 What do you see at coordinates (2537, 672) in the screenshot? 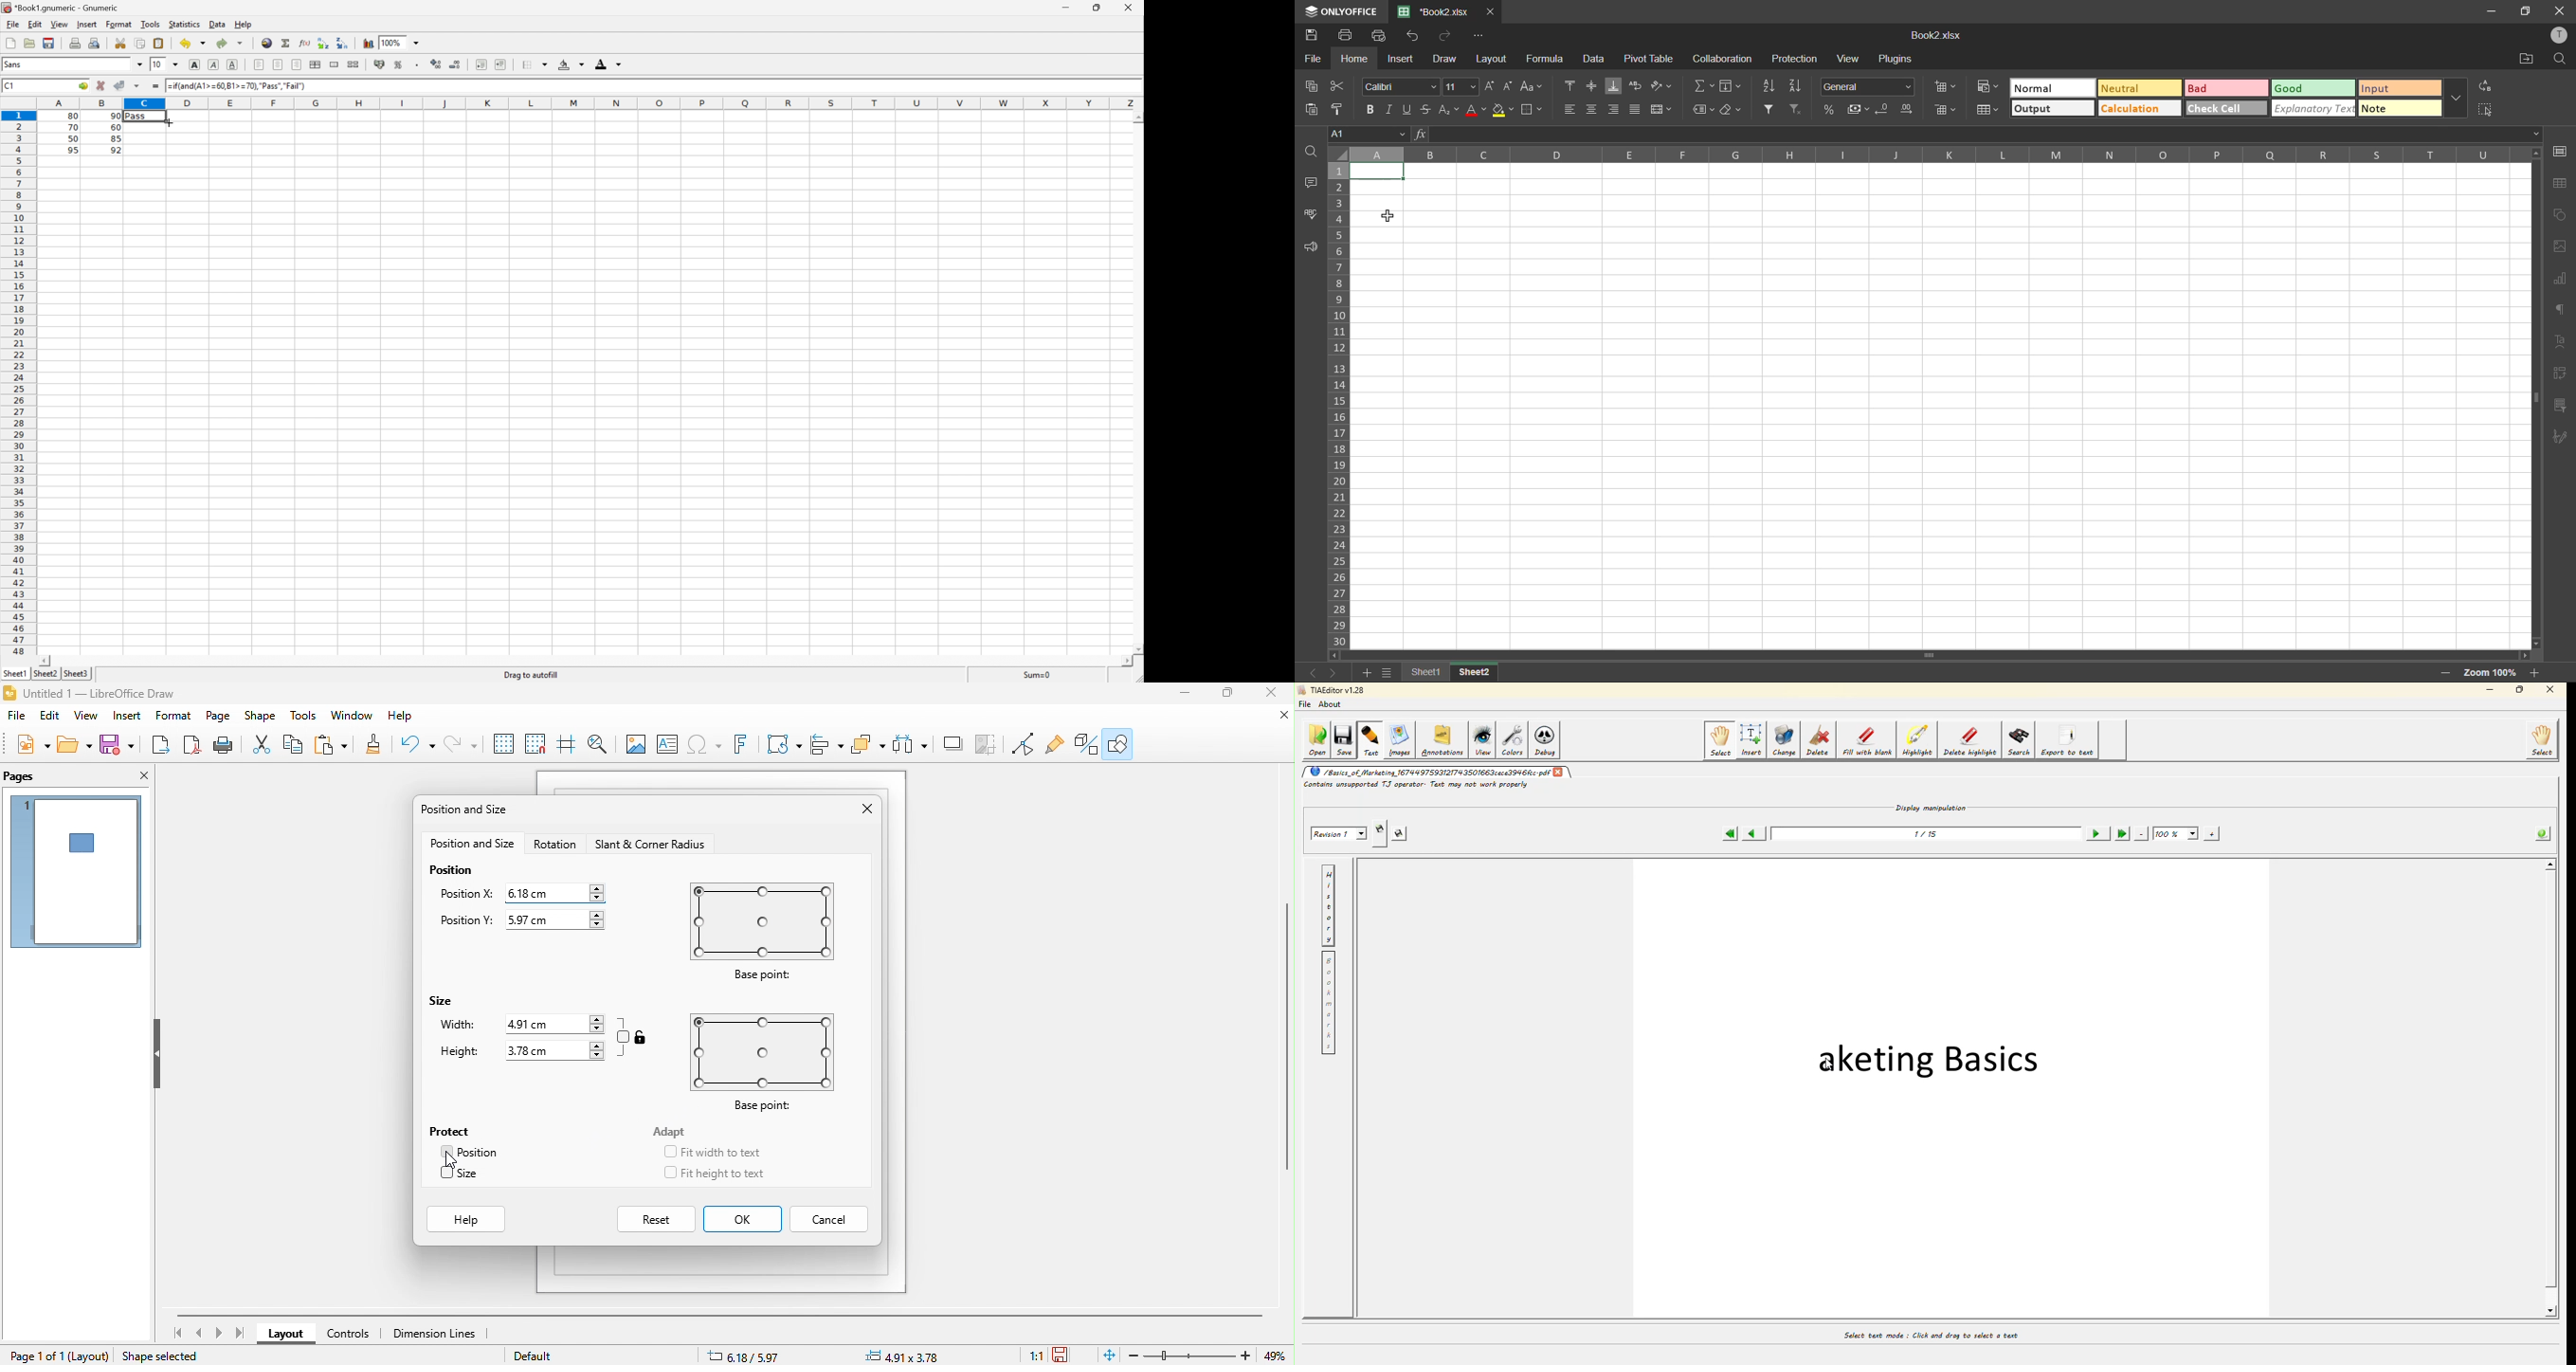
I see `zoom in ` at bounding box center [2537, 672].